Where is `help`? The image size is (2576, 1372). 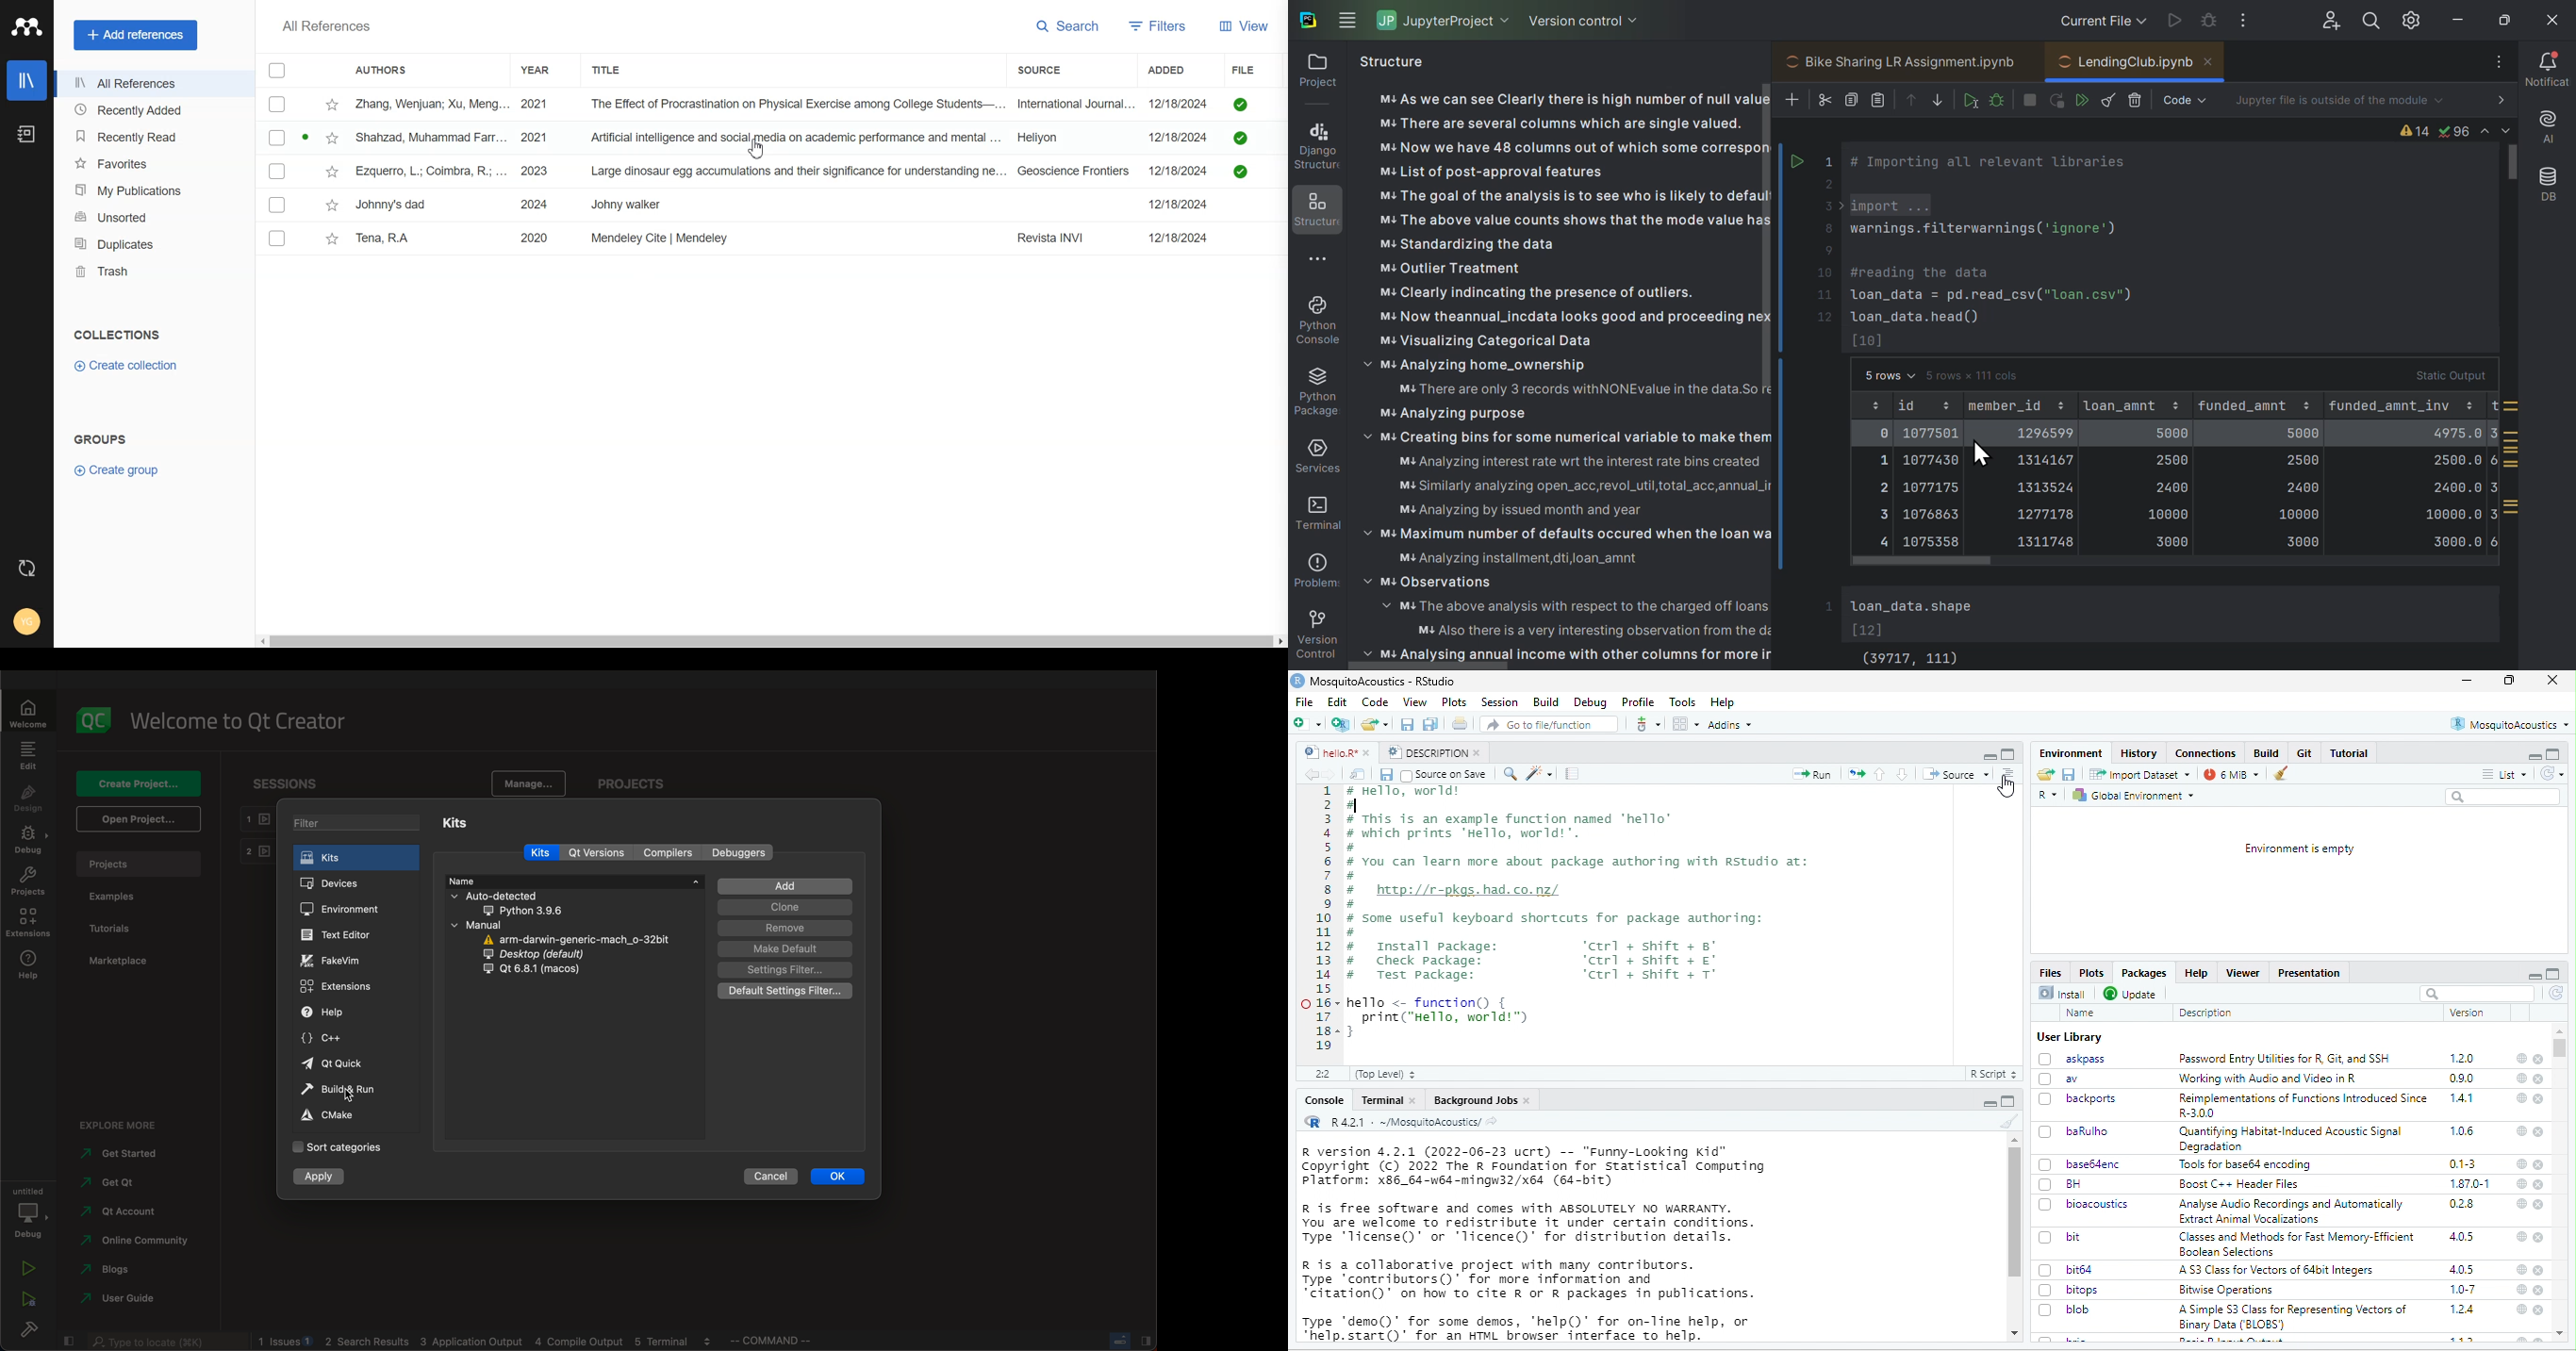
help is located at coordinates (2521, 1271).